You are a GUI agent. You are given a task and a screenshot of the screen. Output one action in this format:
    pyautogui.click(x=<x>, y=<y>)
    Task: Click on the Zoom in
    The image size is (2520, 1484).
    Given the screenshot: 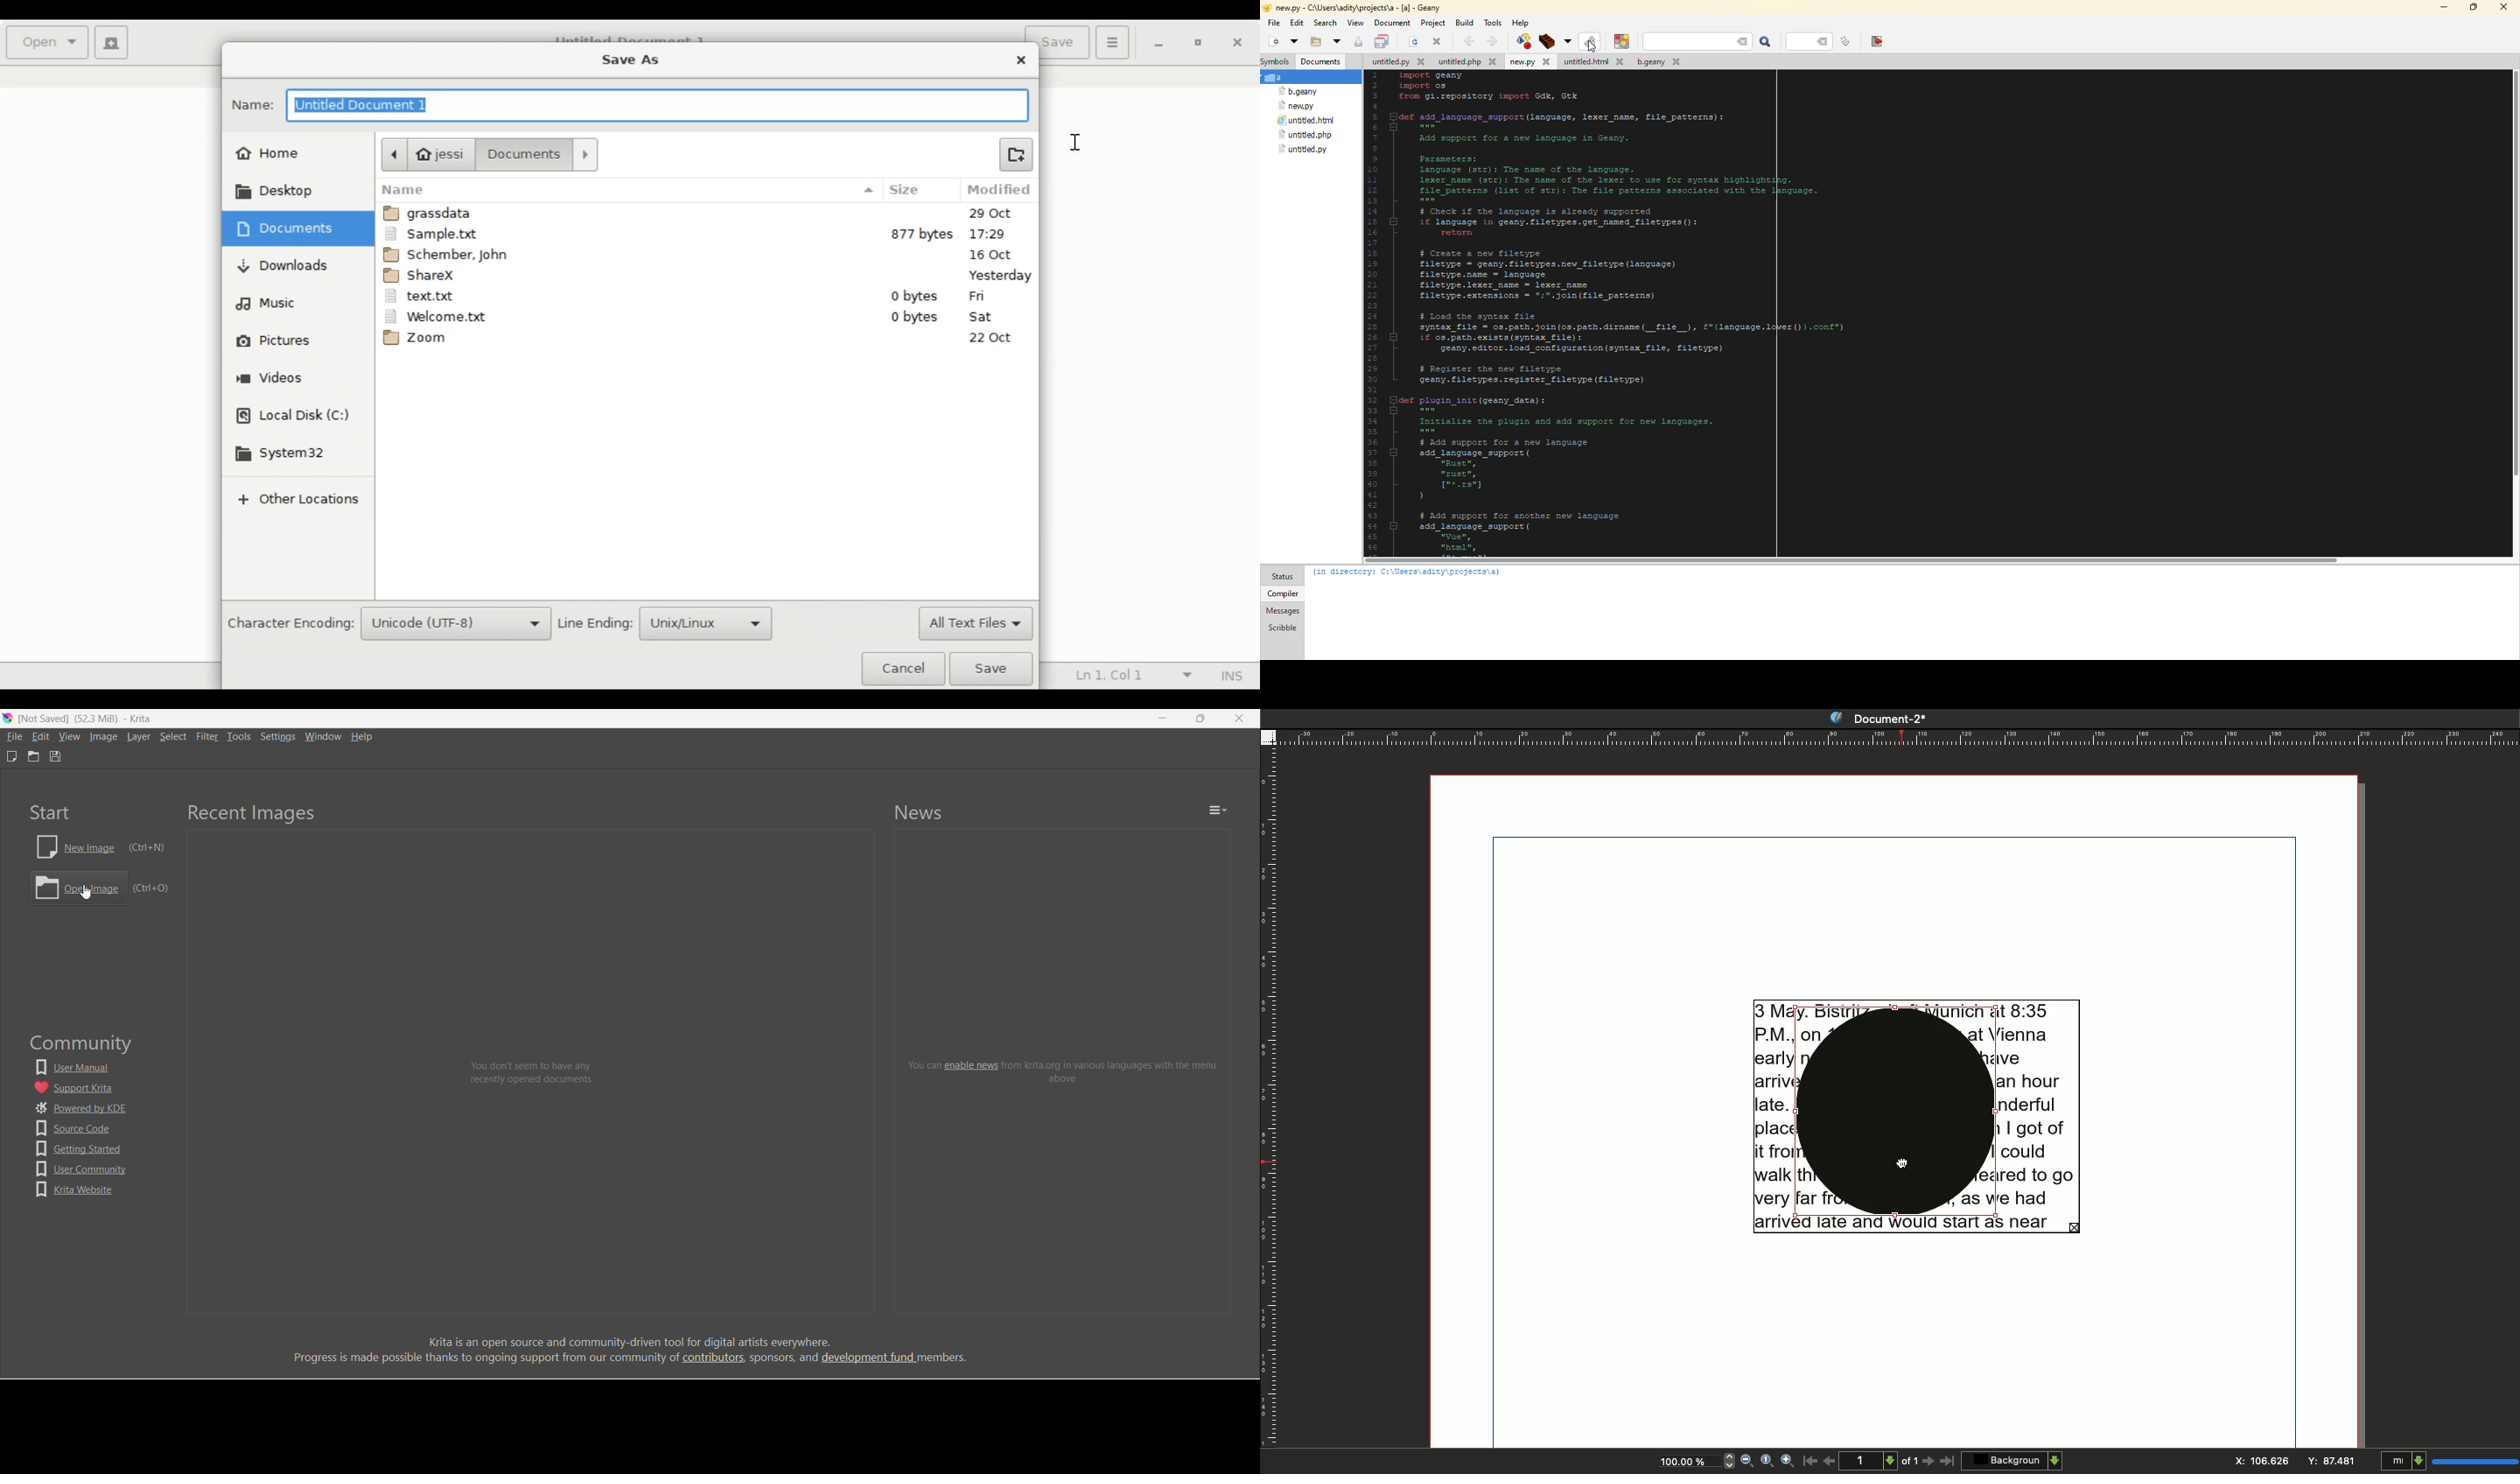 What is the action you would take?
    pyautogui.click(x=1785, y=1462)
    